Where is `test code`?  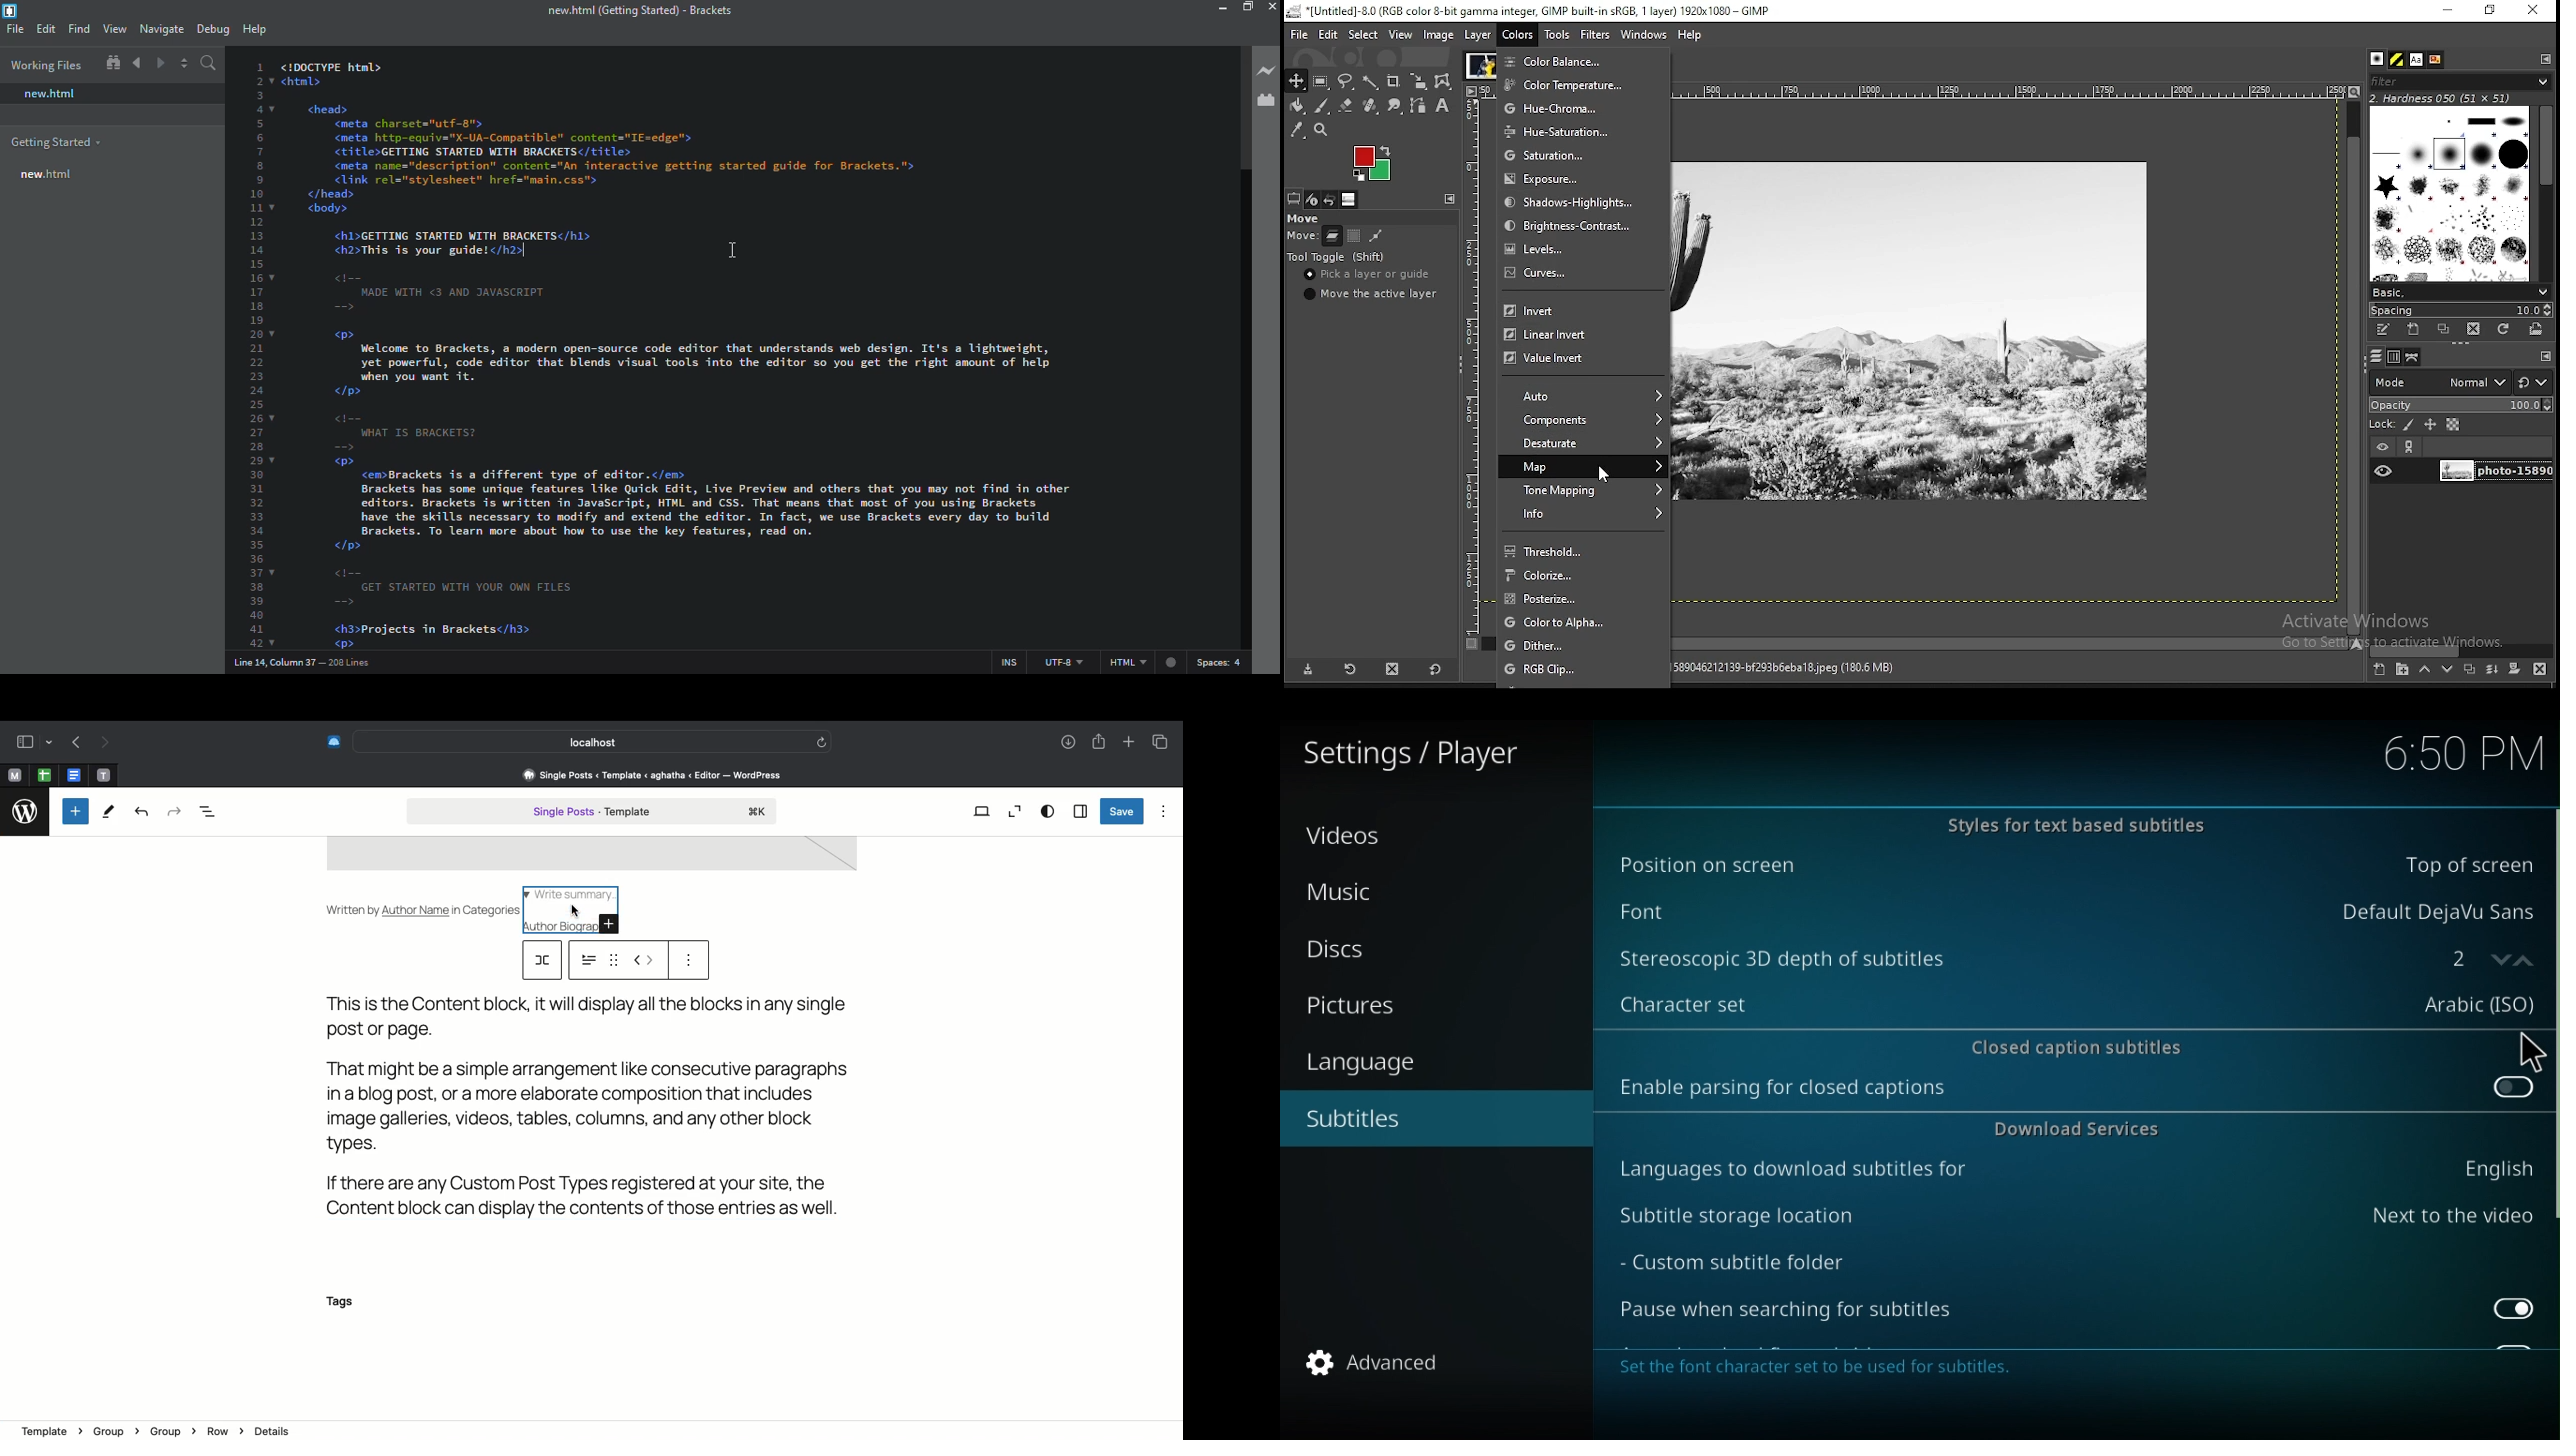 test code is located at coordinates (693, 138).